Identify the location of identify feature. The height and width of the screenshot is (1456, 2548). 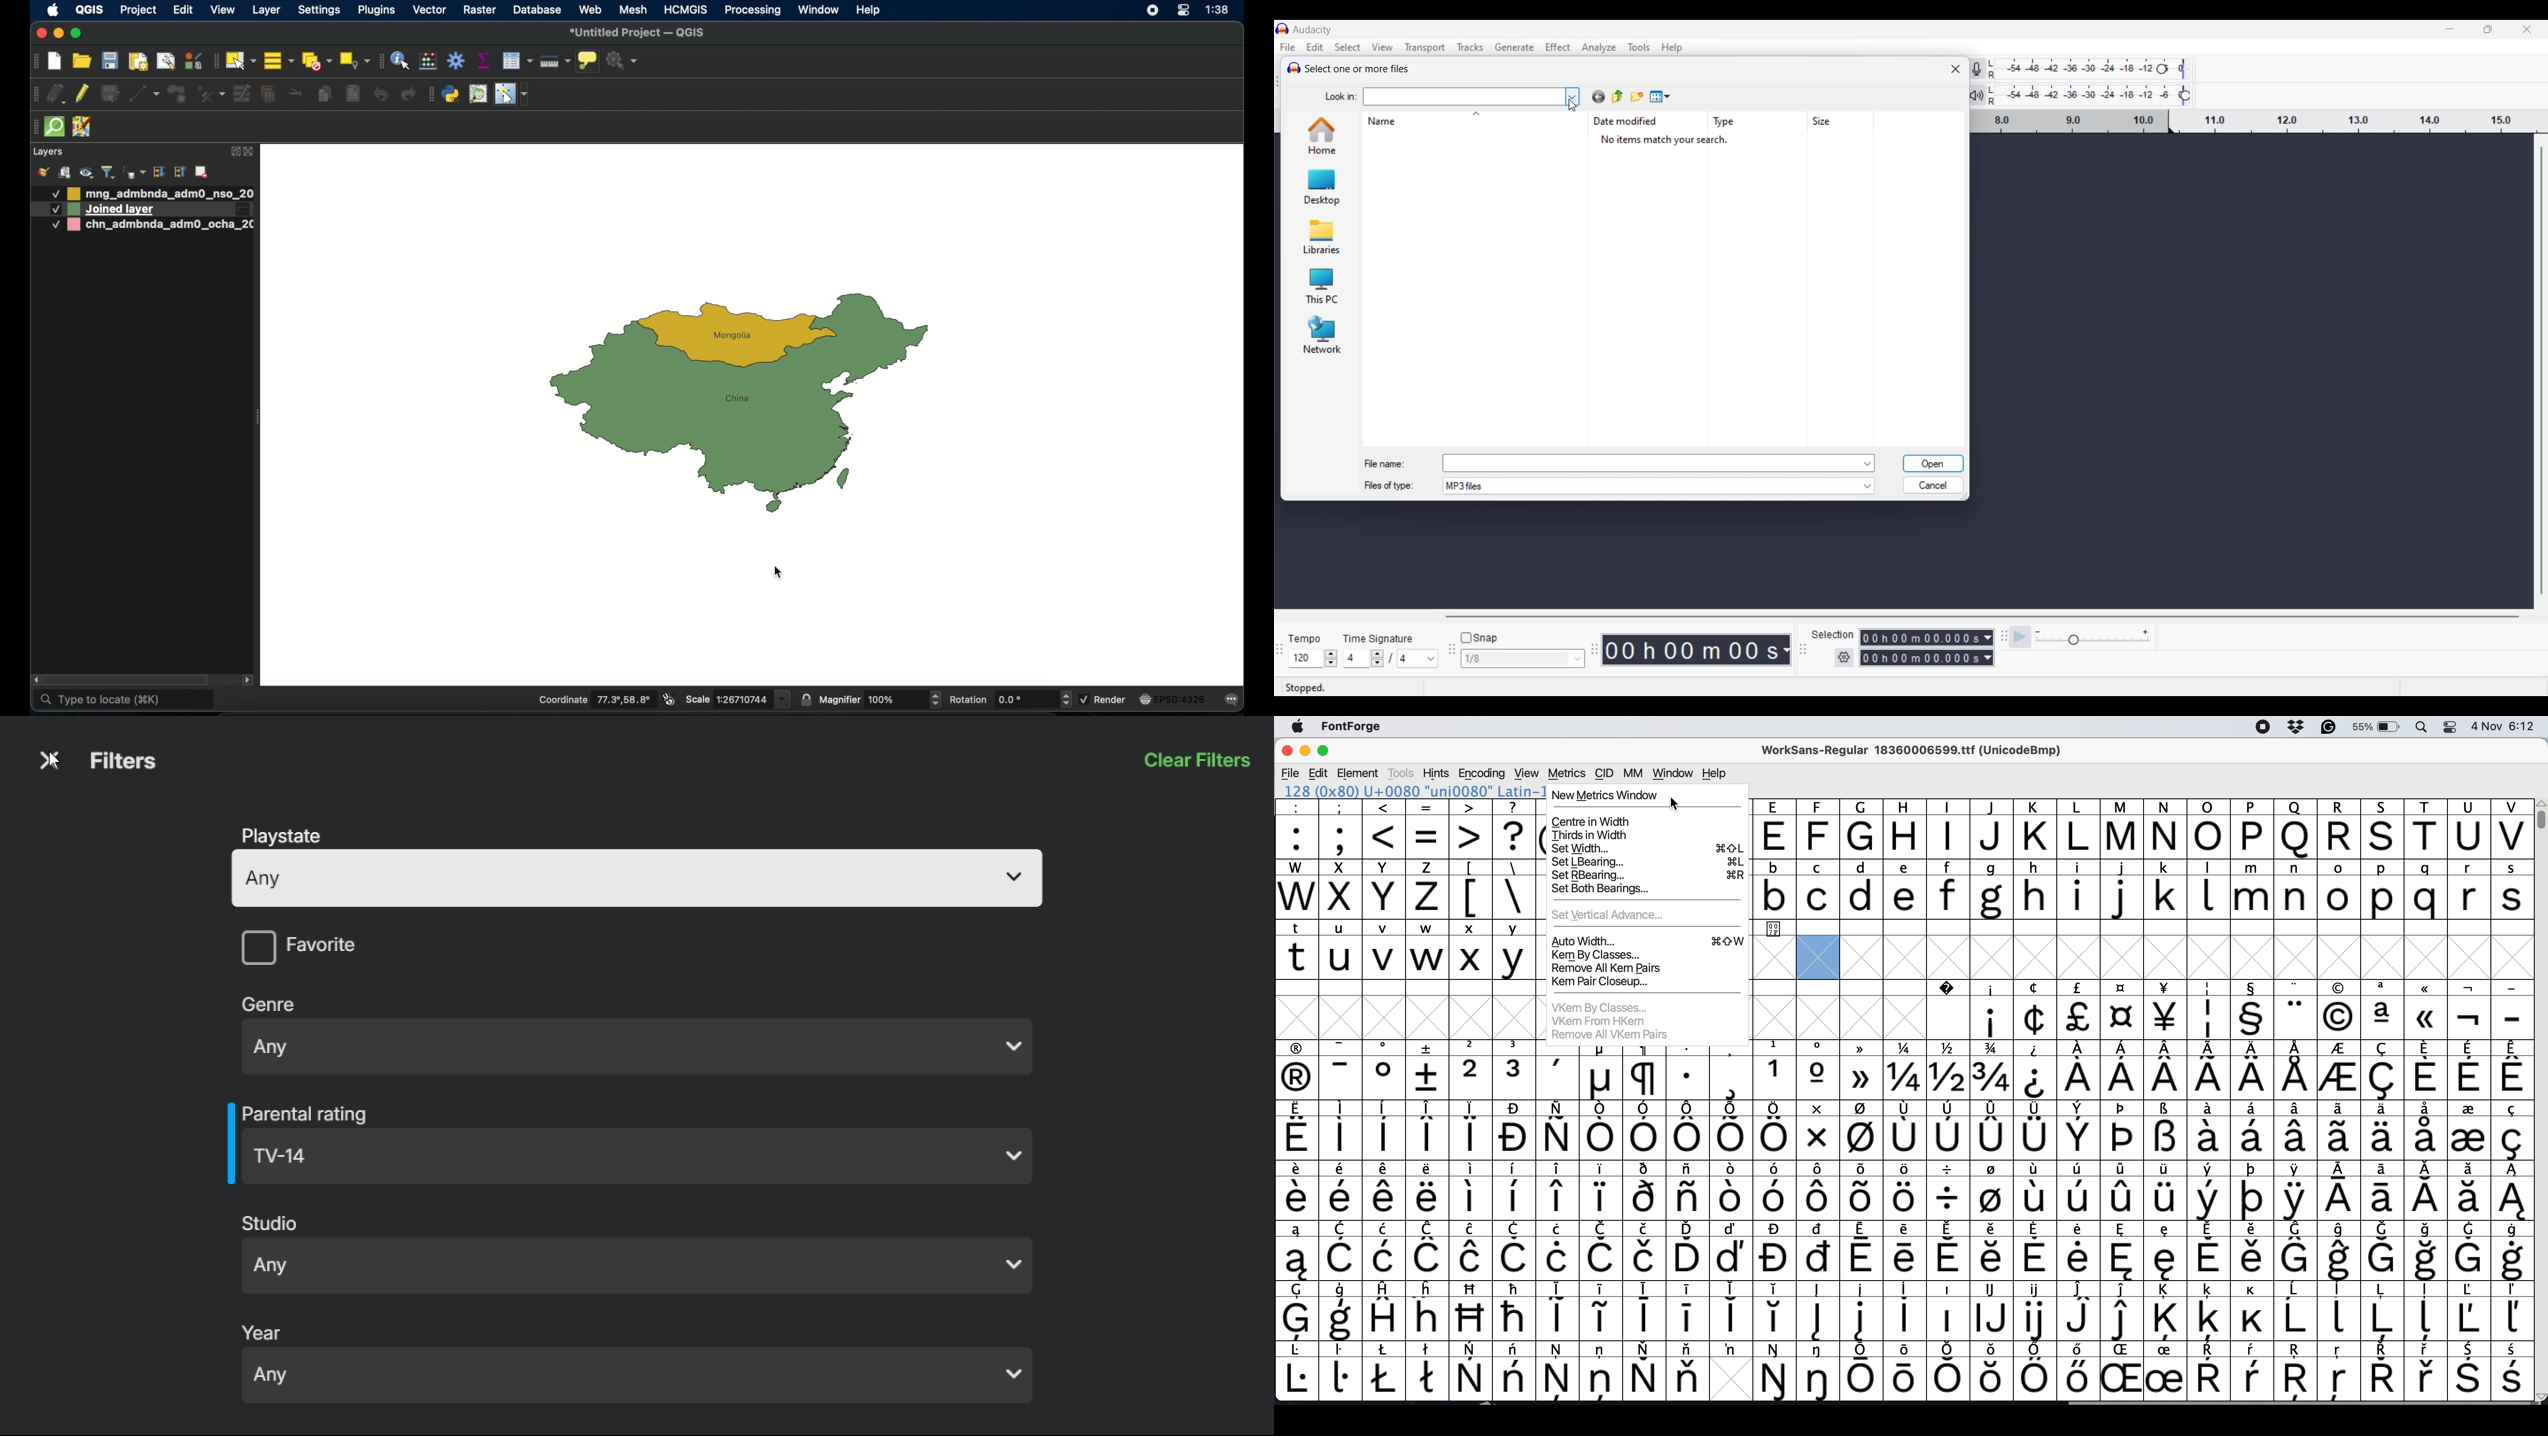
(399, 60).